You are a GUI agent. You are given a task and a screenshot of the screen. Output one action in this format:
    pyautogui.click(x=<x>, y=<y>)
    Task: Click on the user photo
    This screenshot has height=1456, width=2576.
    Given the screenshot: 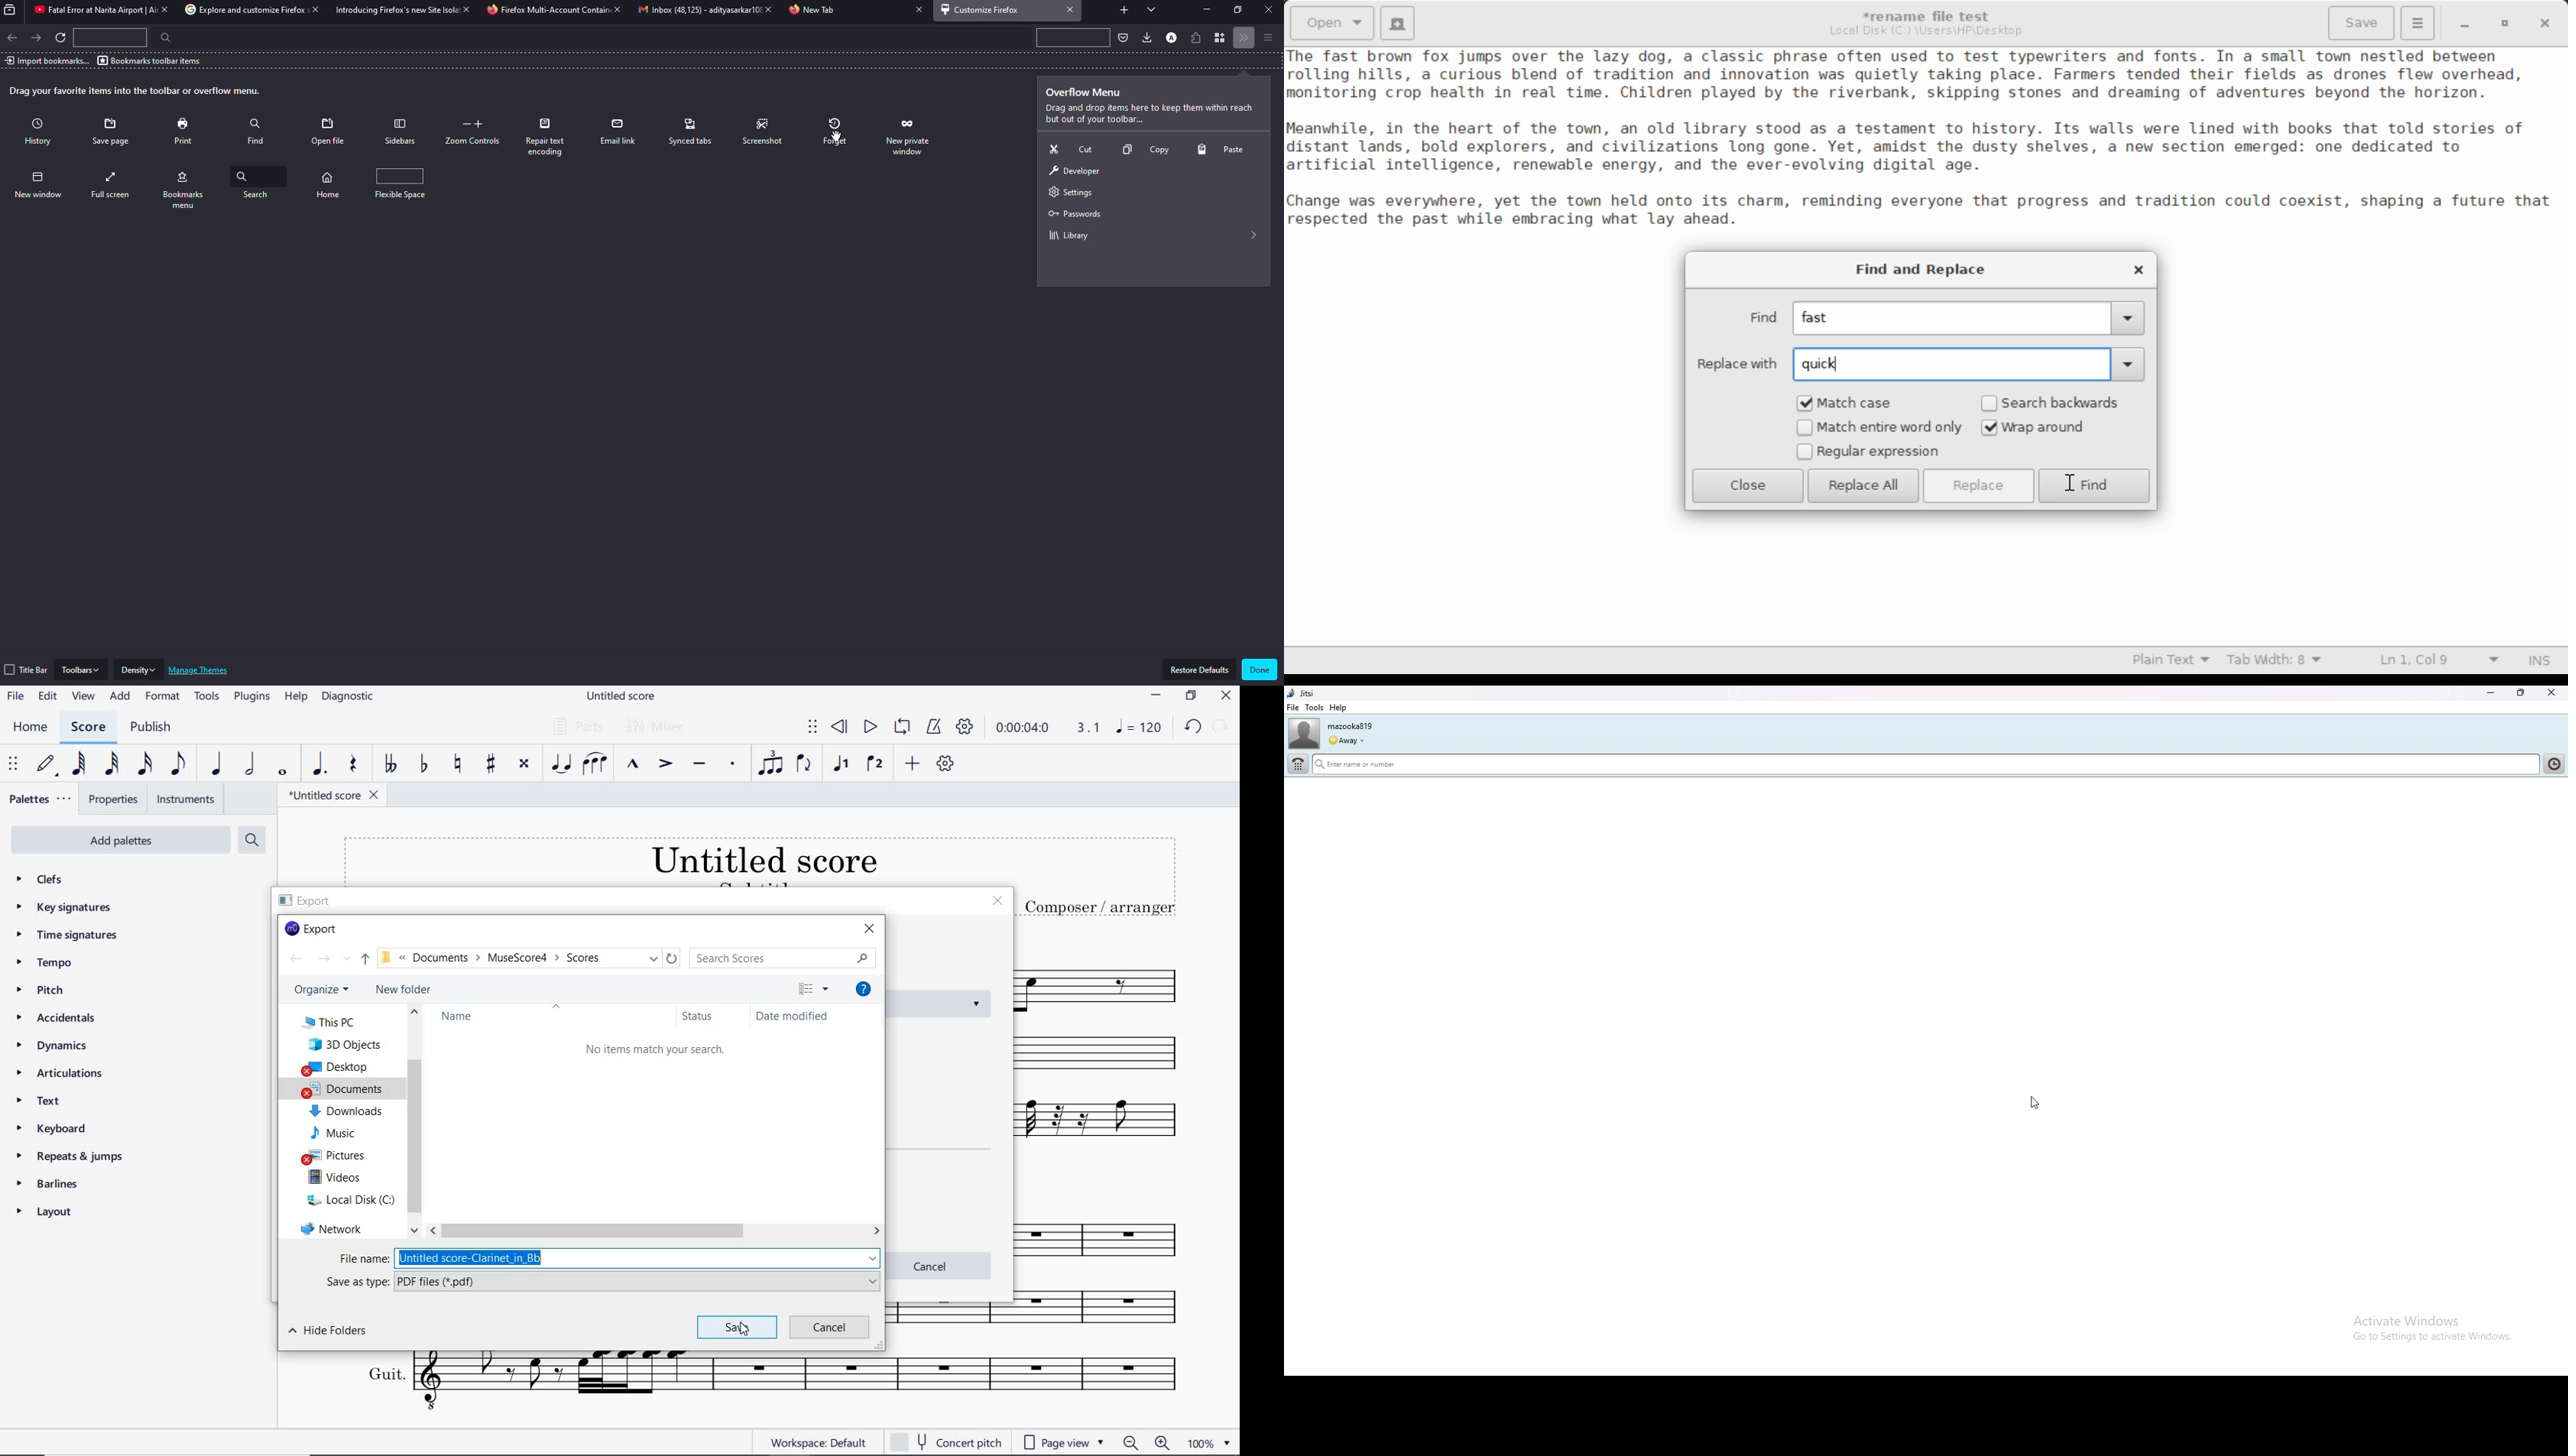 What is the action you would take?
    pyautogui.click(x=1304, y=734)
    